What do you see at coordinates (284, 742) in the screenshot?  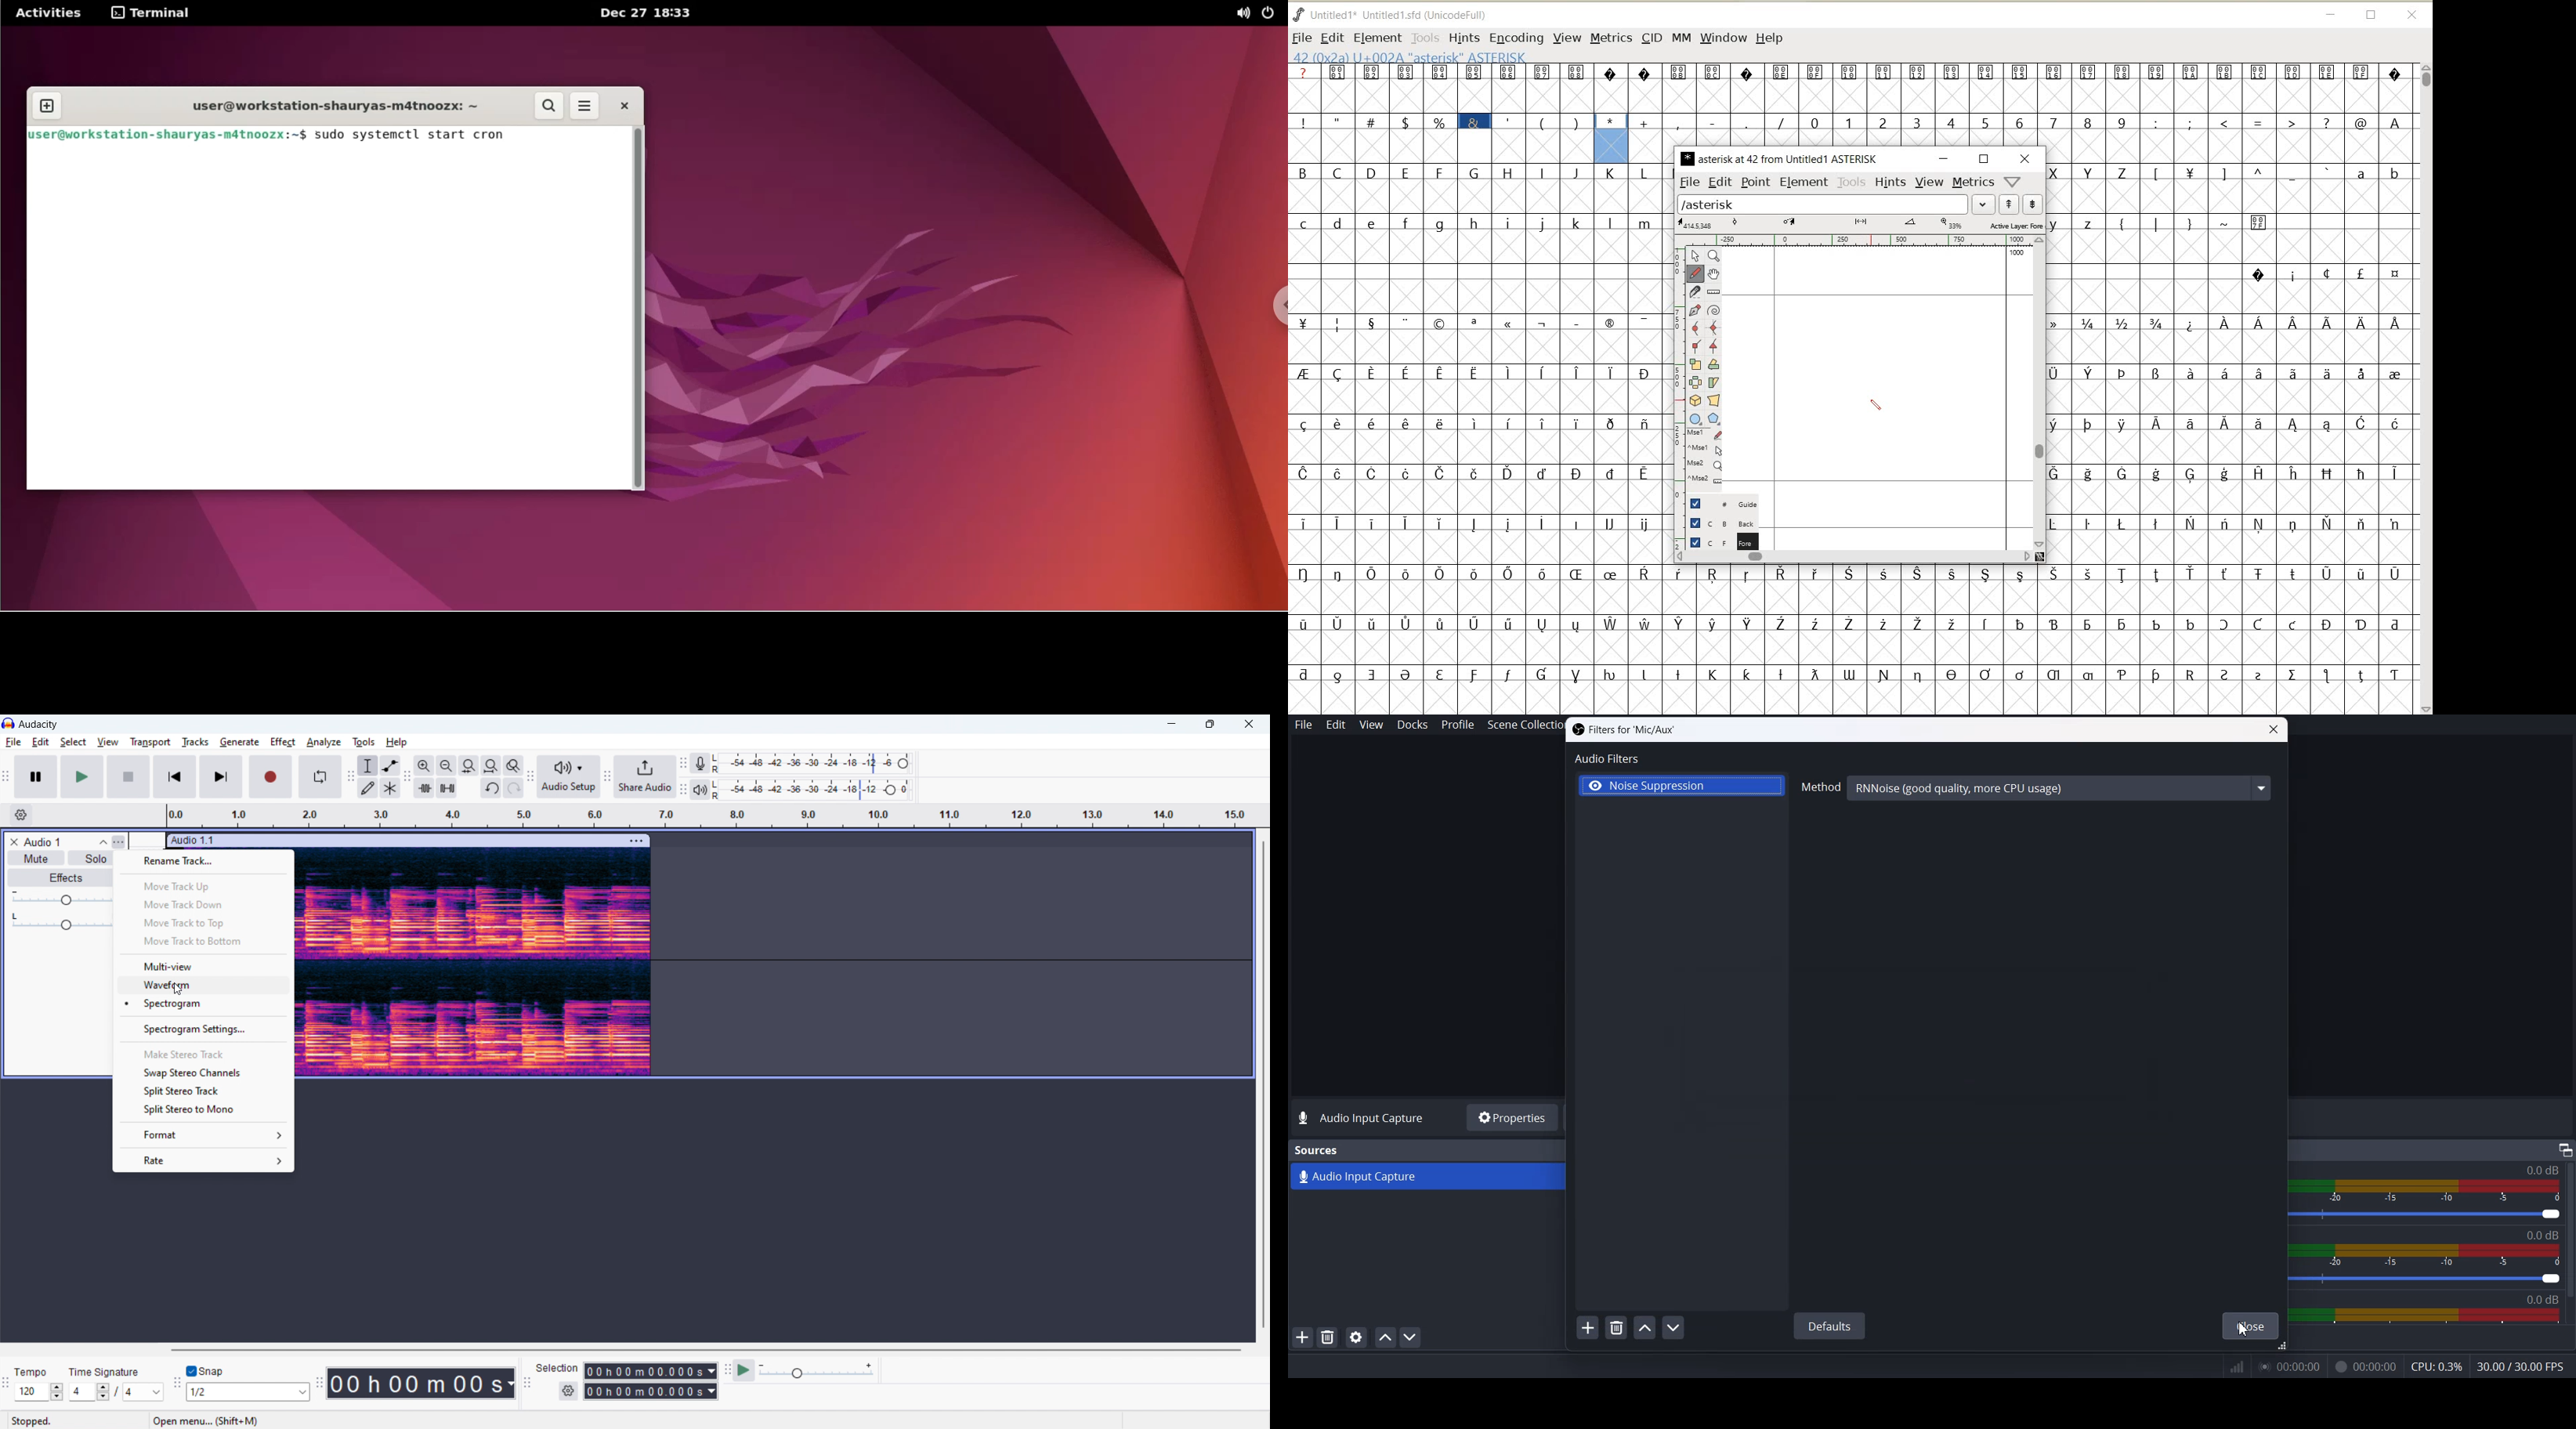 I see `effect` at bounding box center [284, 742].